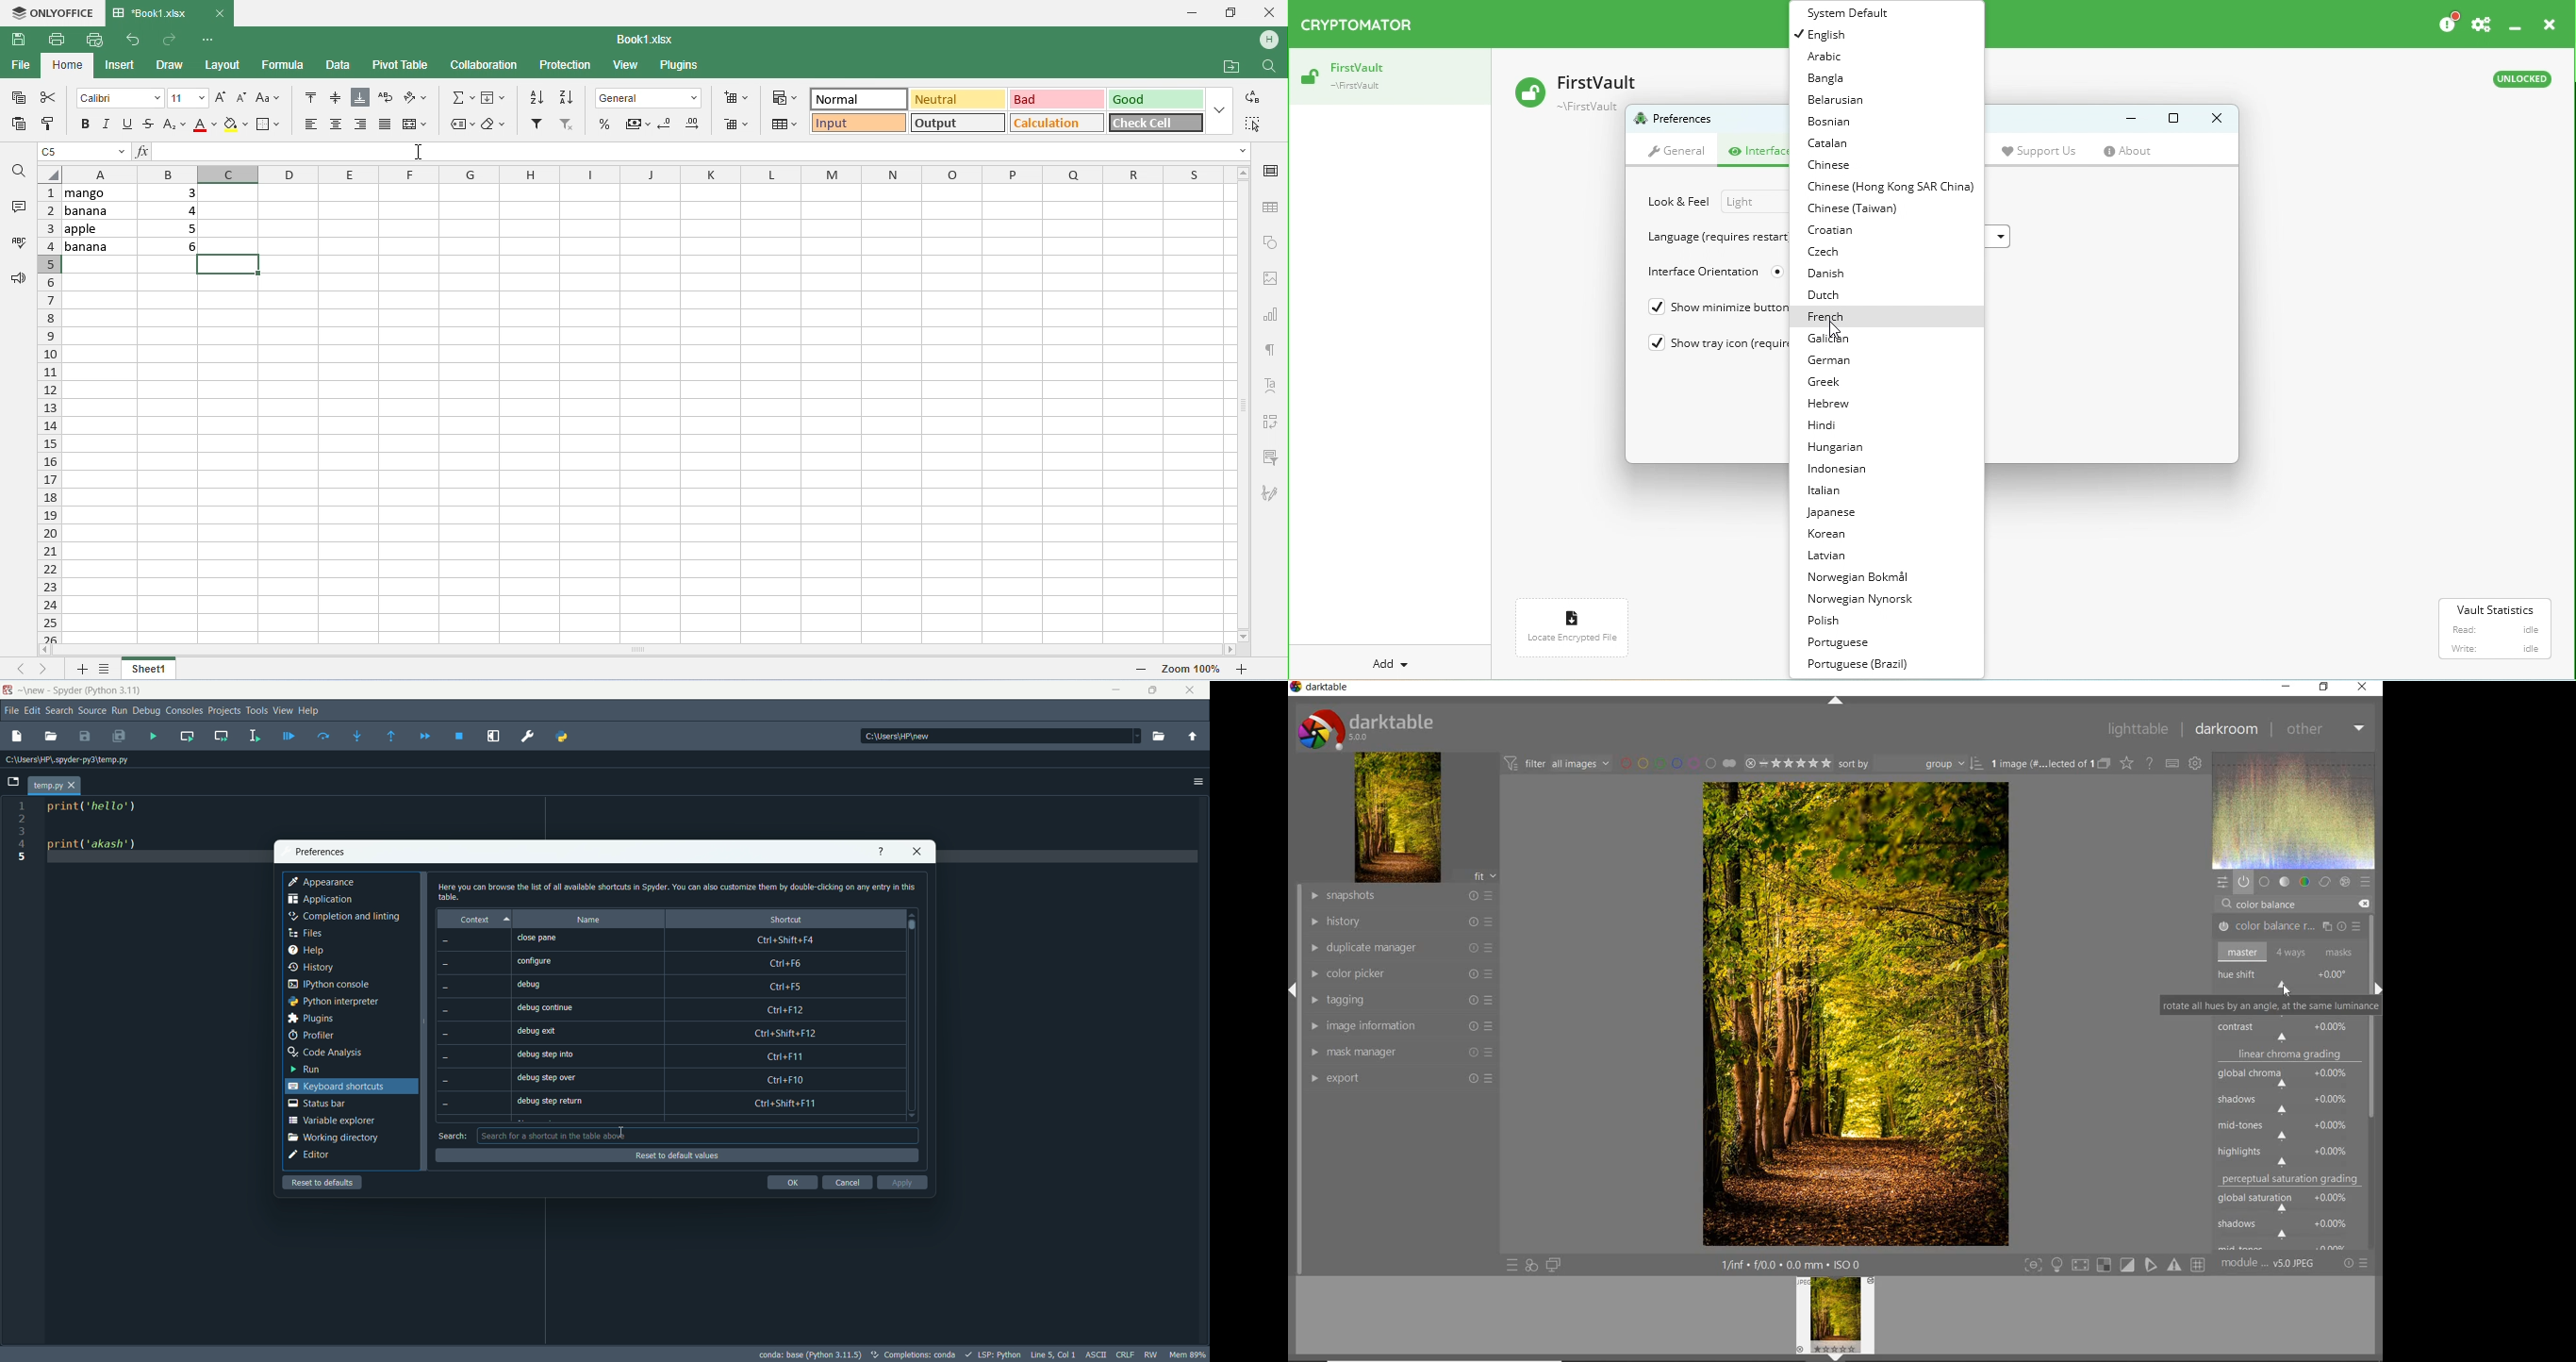  Describe the element at coordinates (2290, 979) in the screenshot. I see `hue shift` at that location.